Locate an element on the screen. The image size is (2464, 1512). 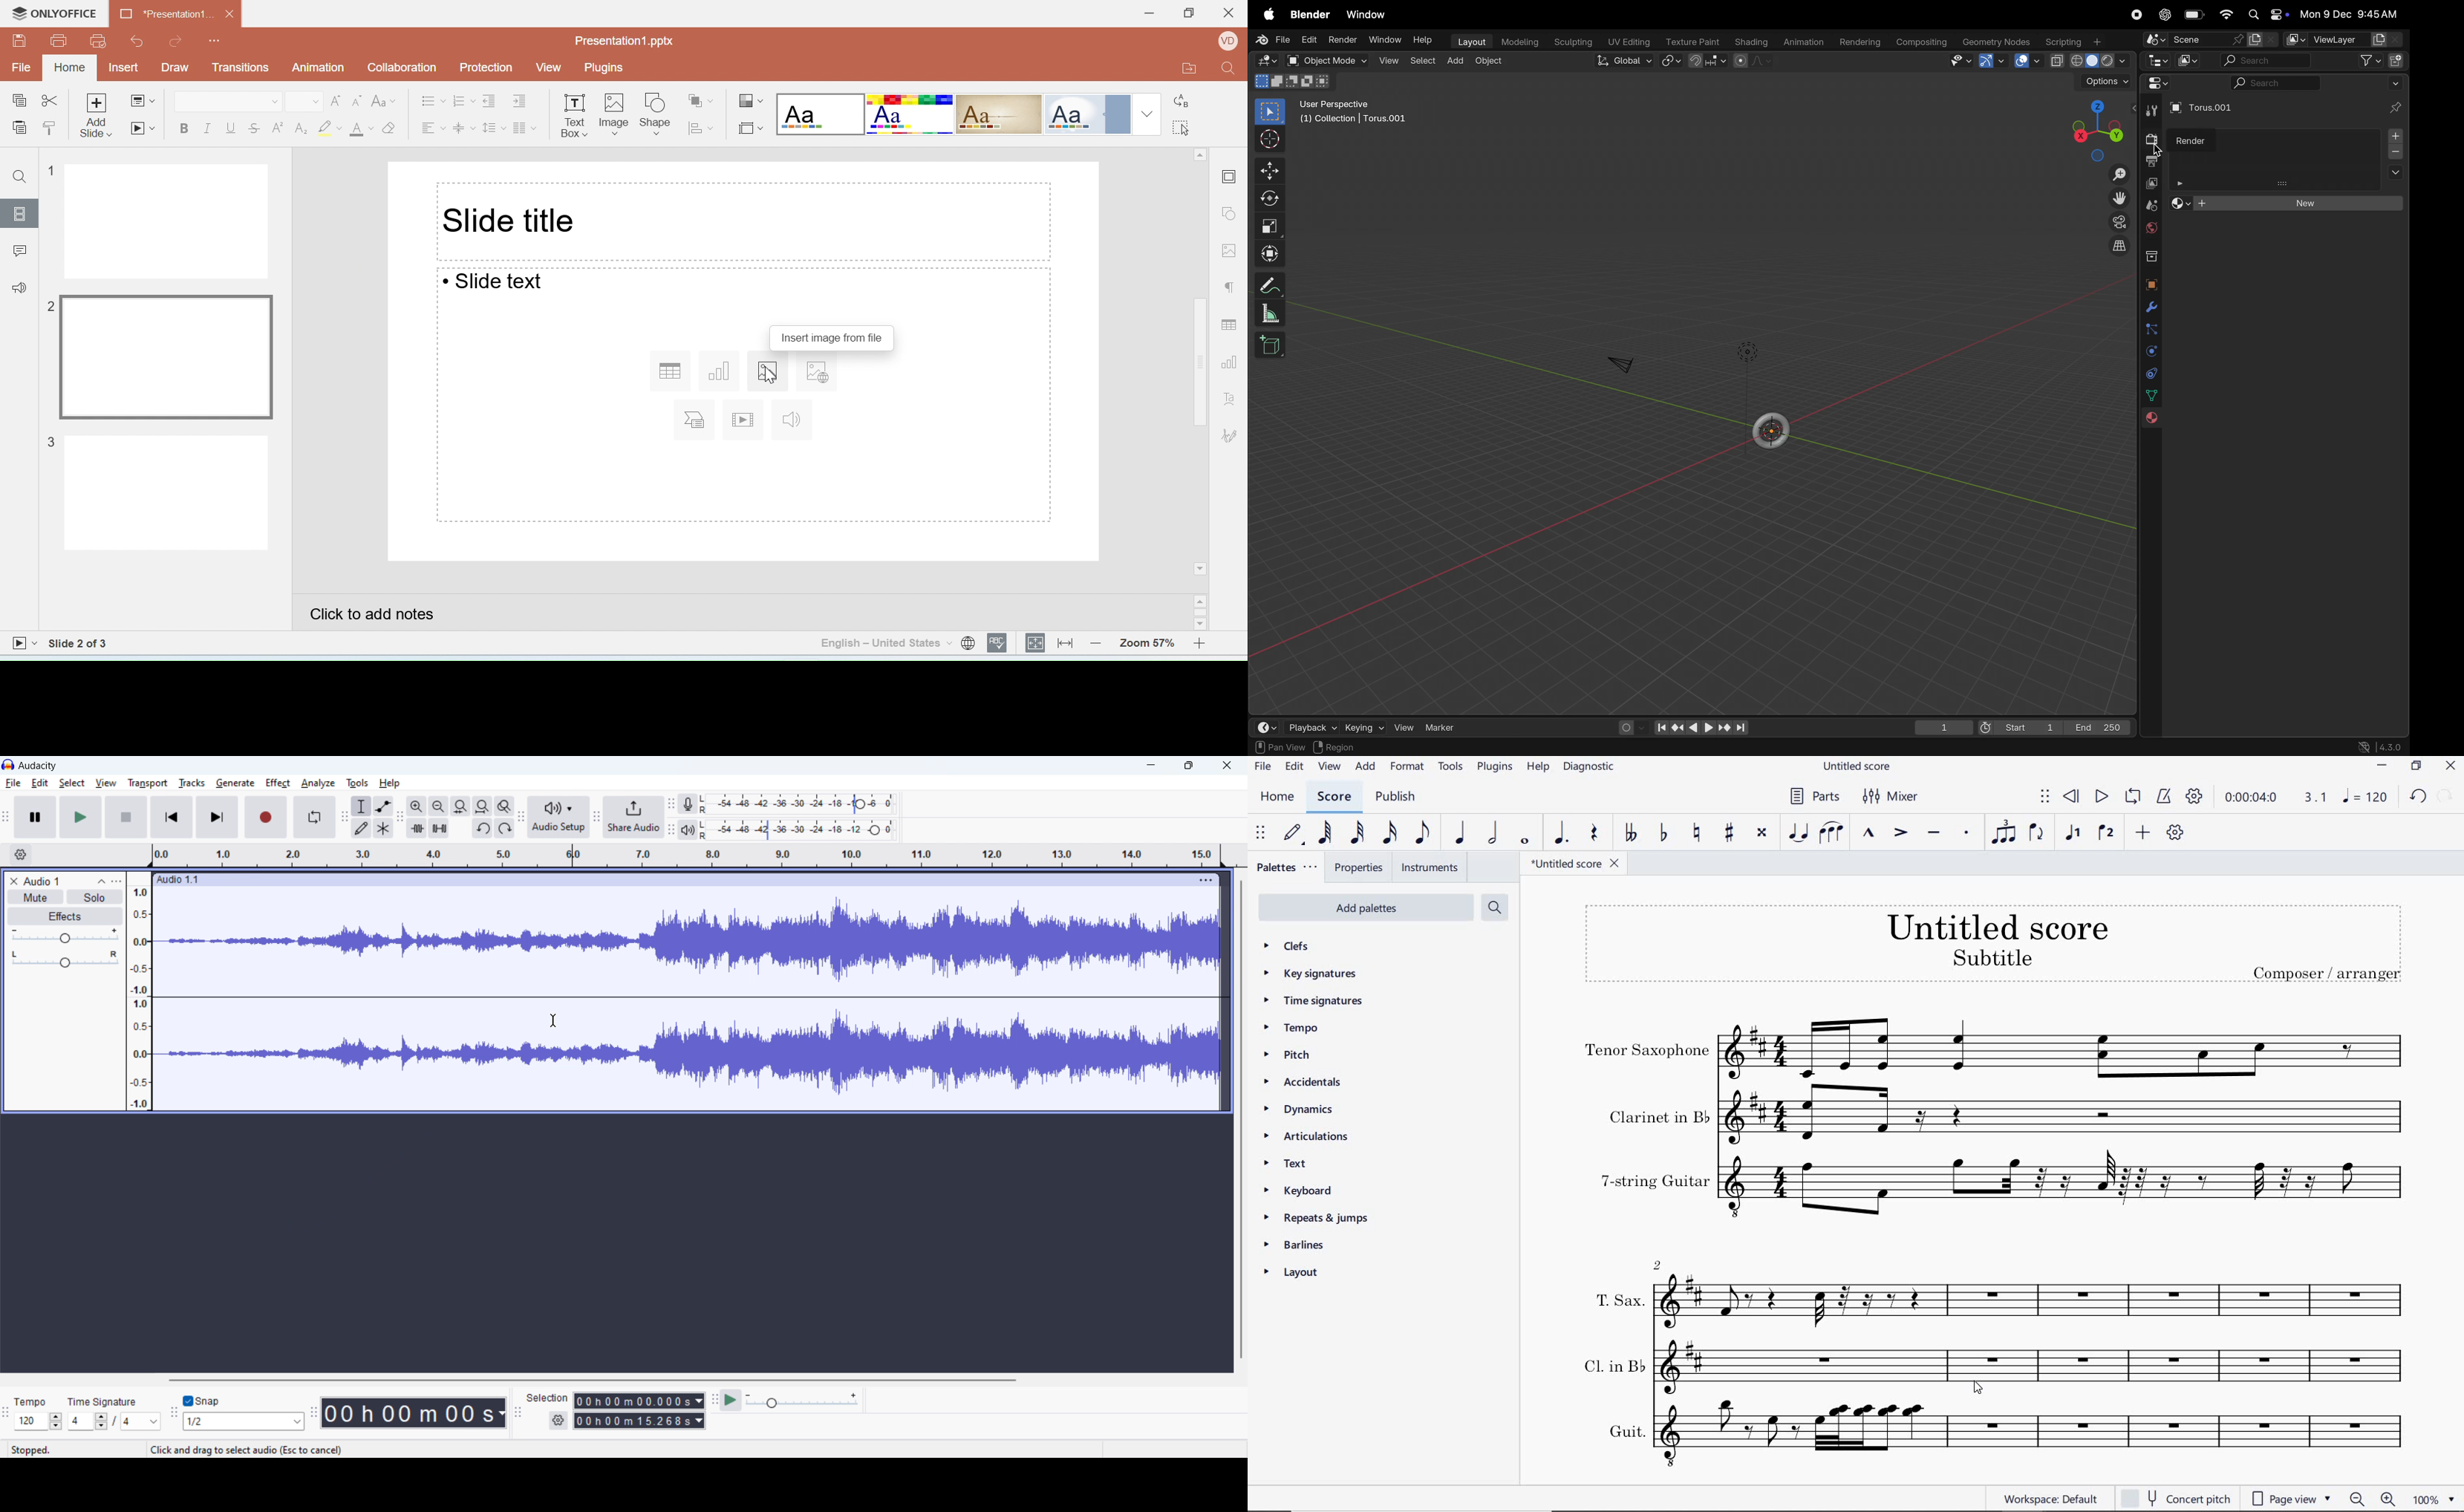
undo is located at coordinates (482, 828).